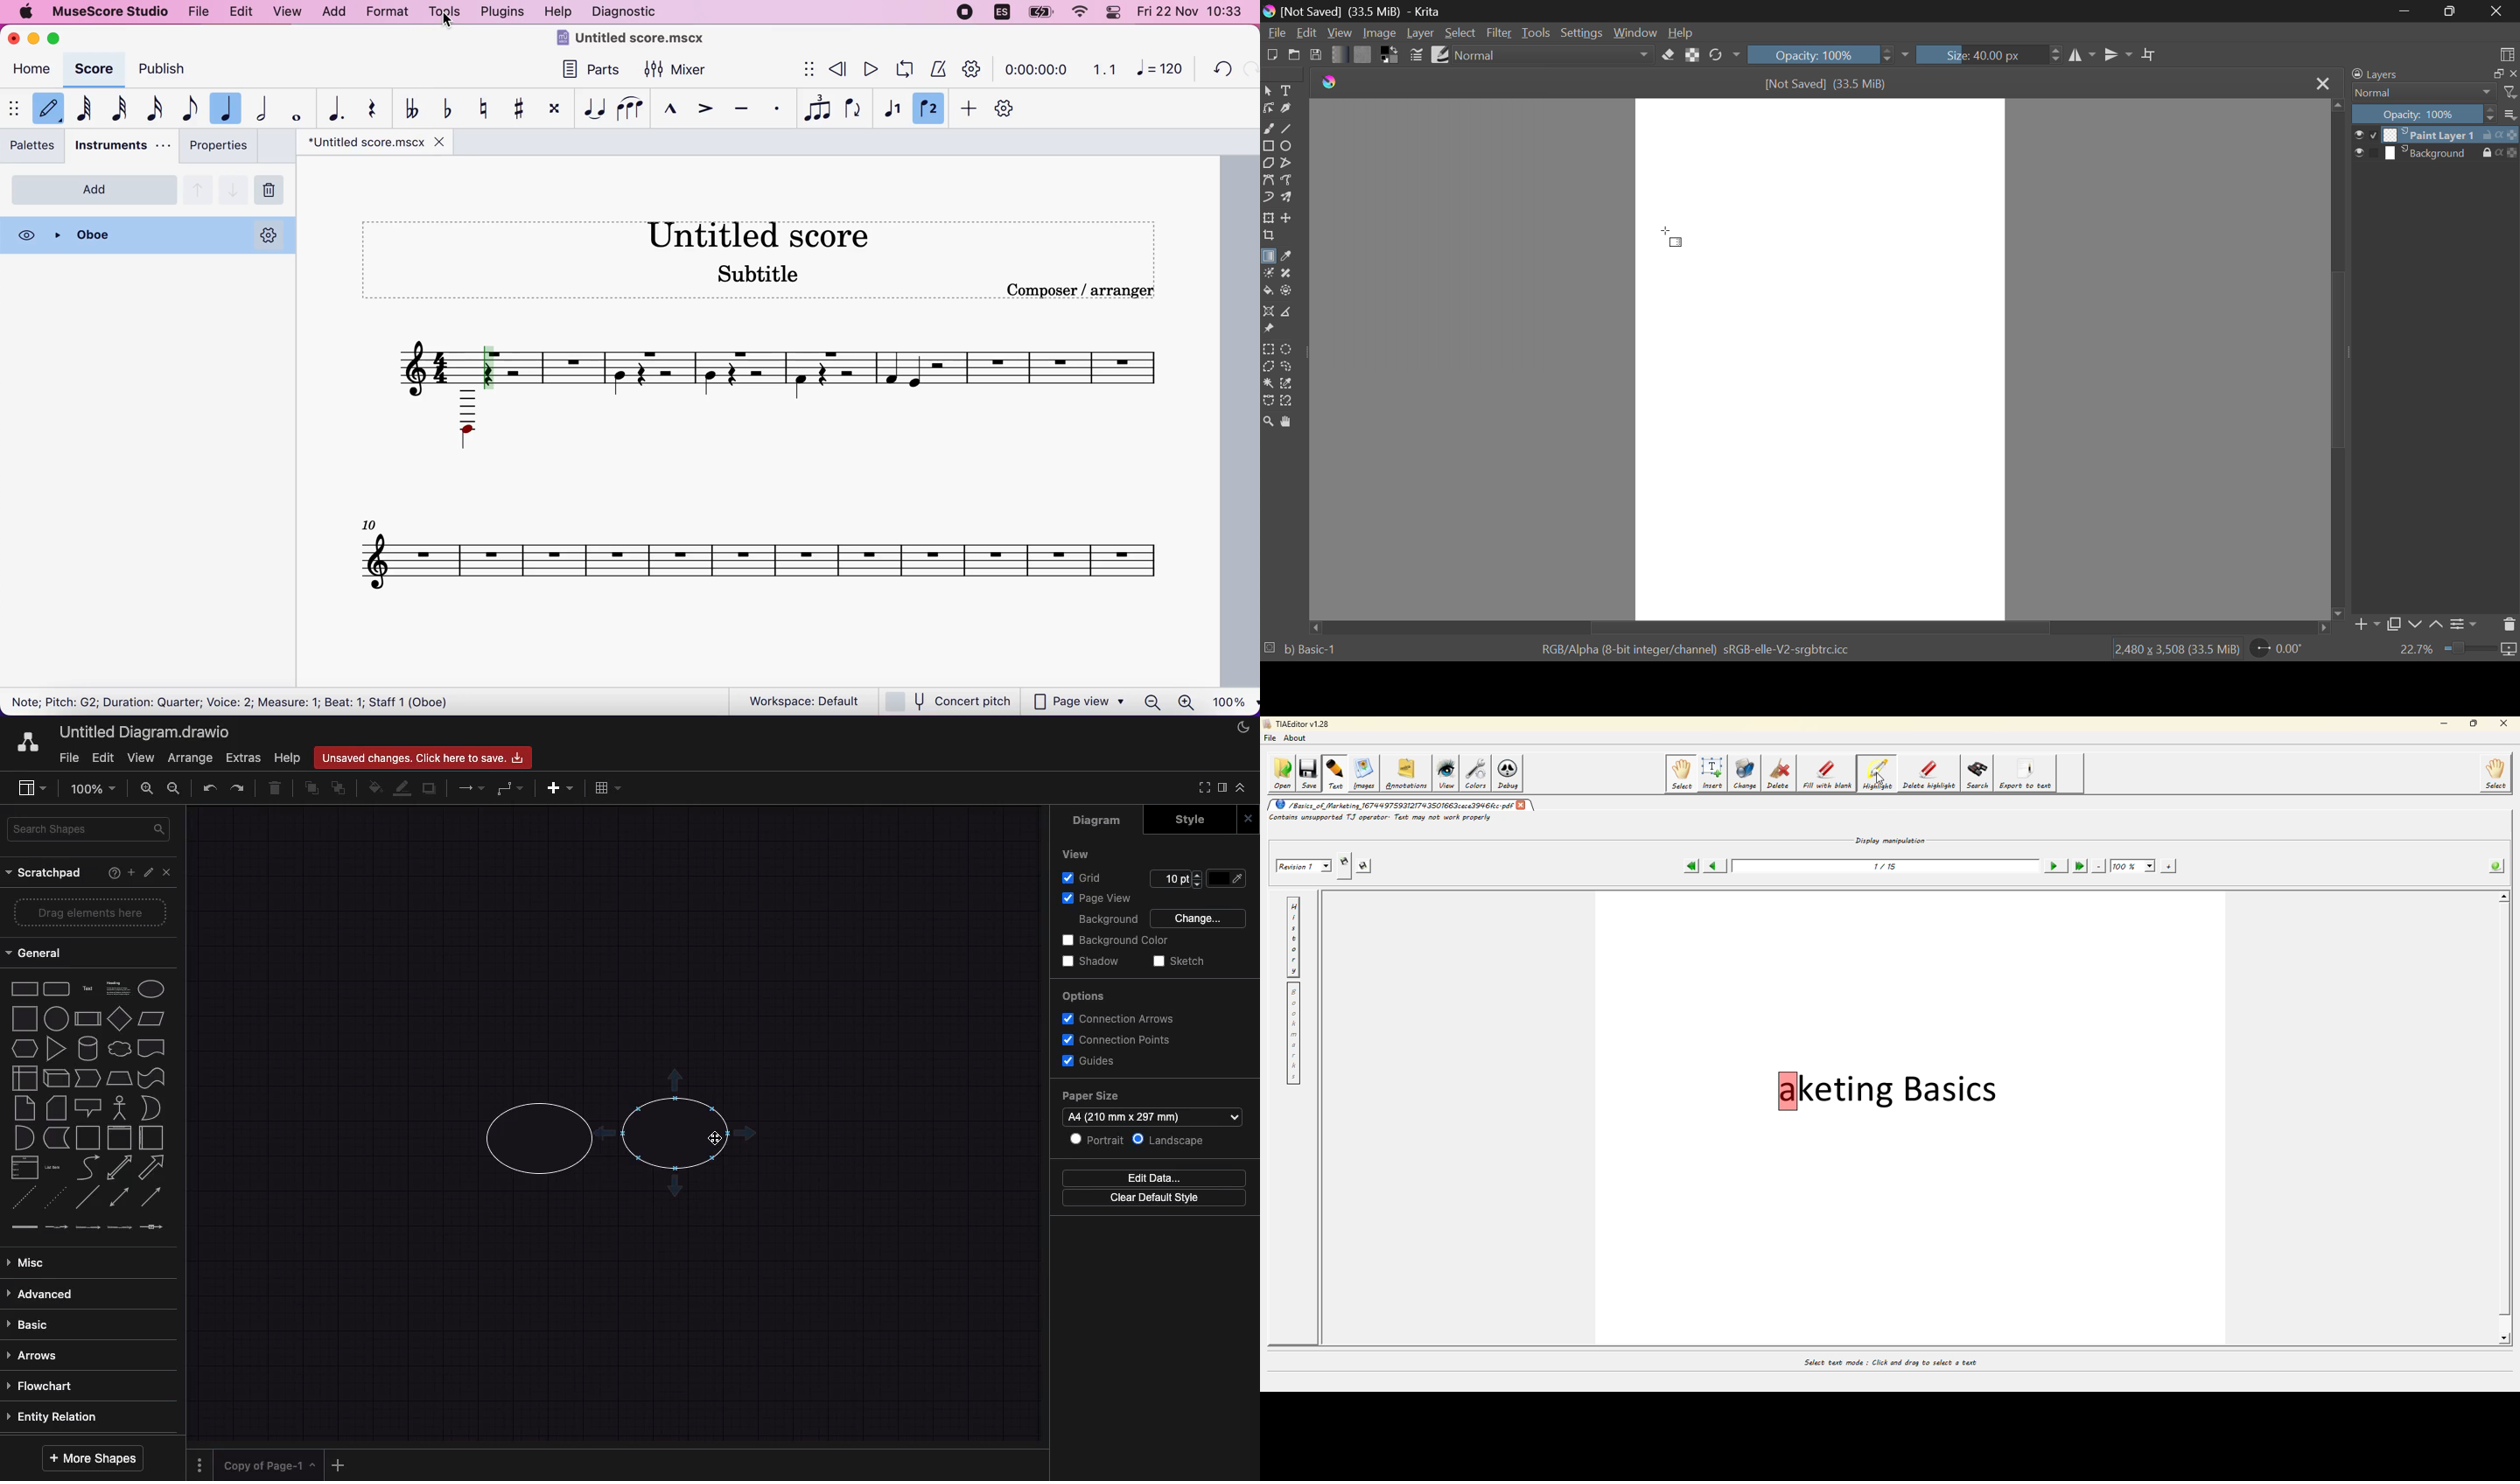  I want to click on battery, so click(1038, 13).